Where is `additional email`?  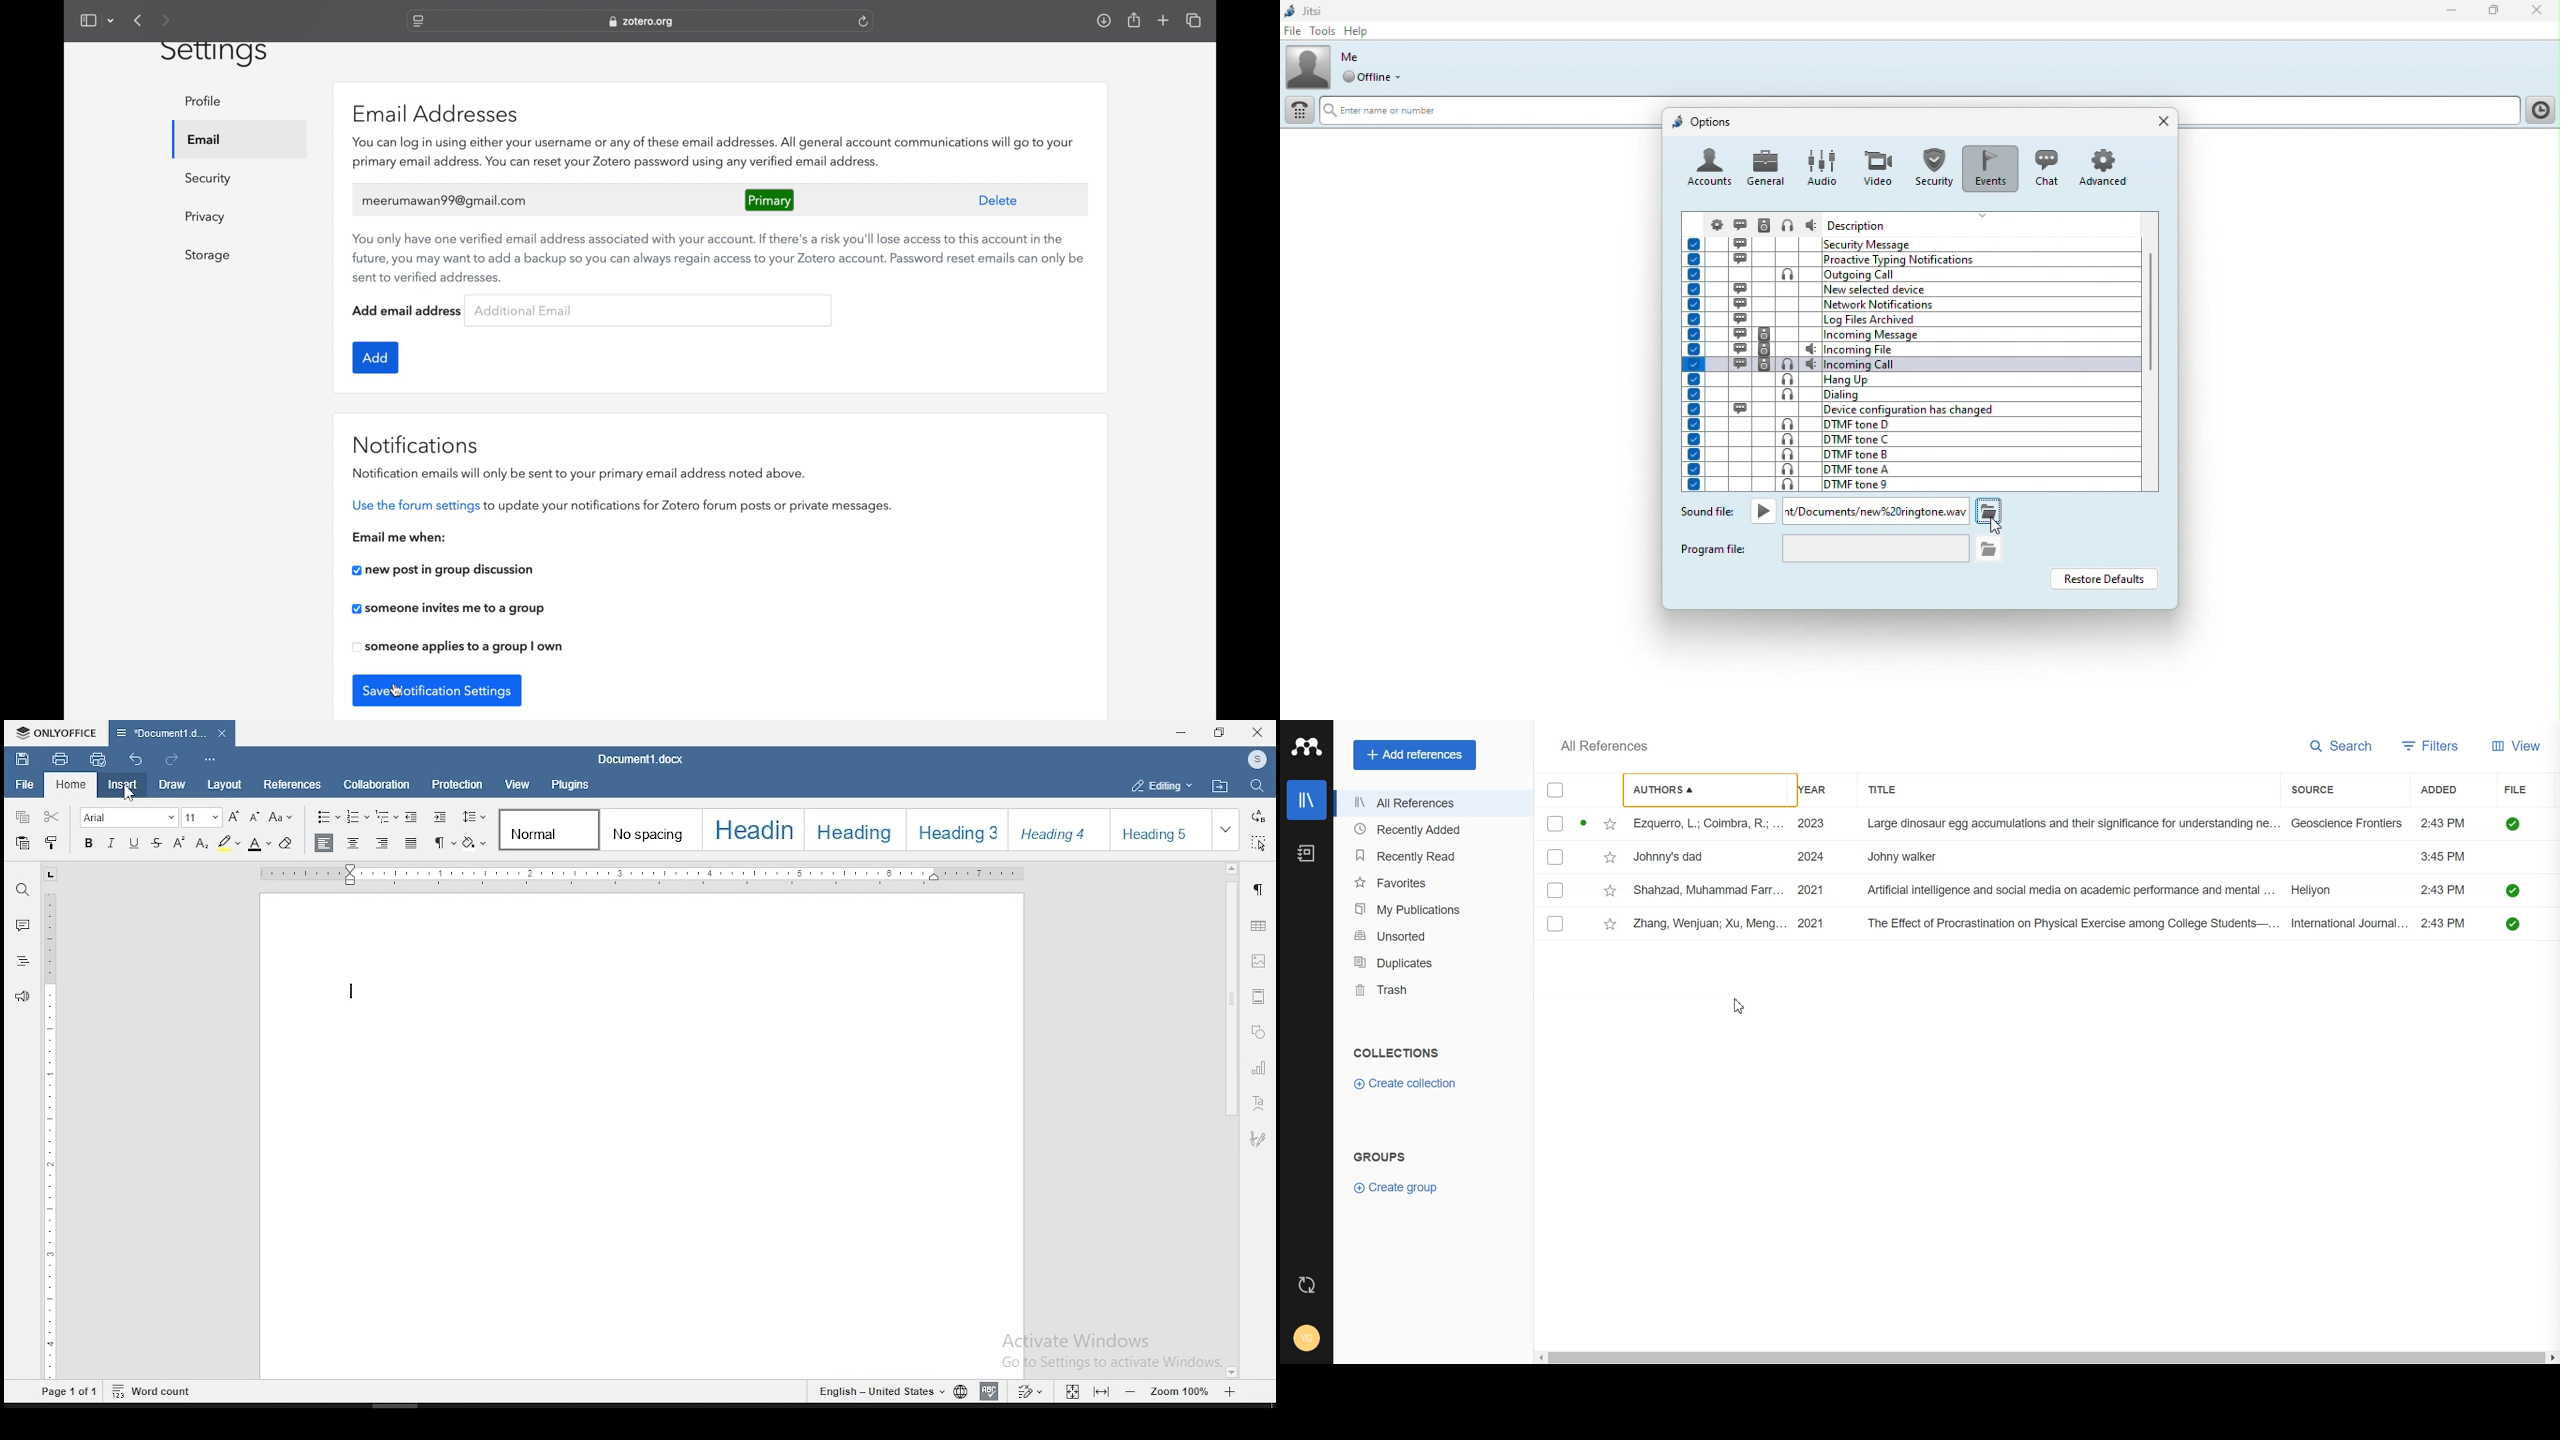
additional email is located at coordinates (521, 310).